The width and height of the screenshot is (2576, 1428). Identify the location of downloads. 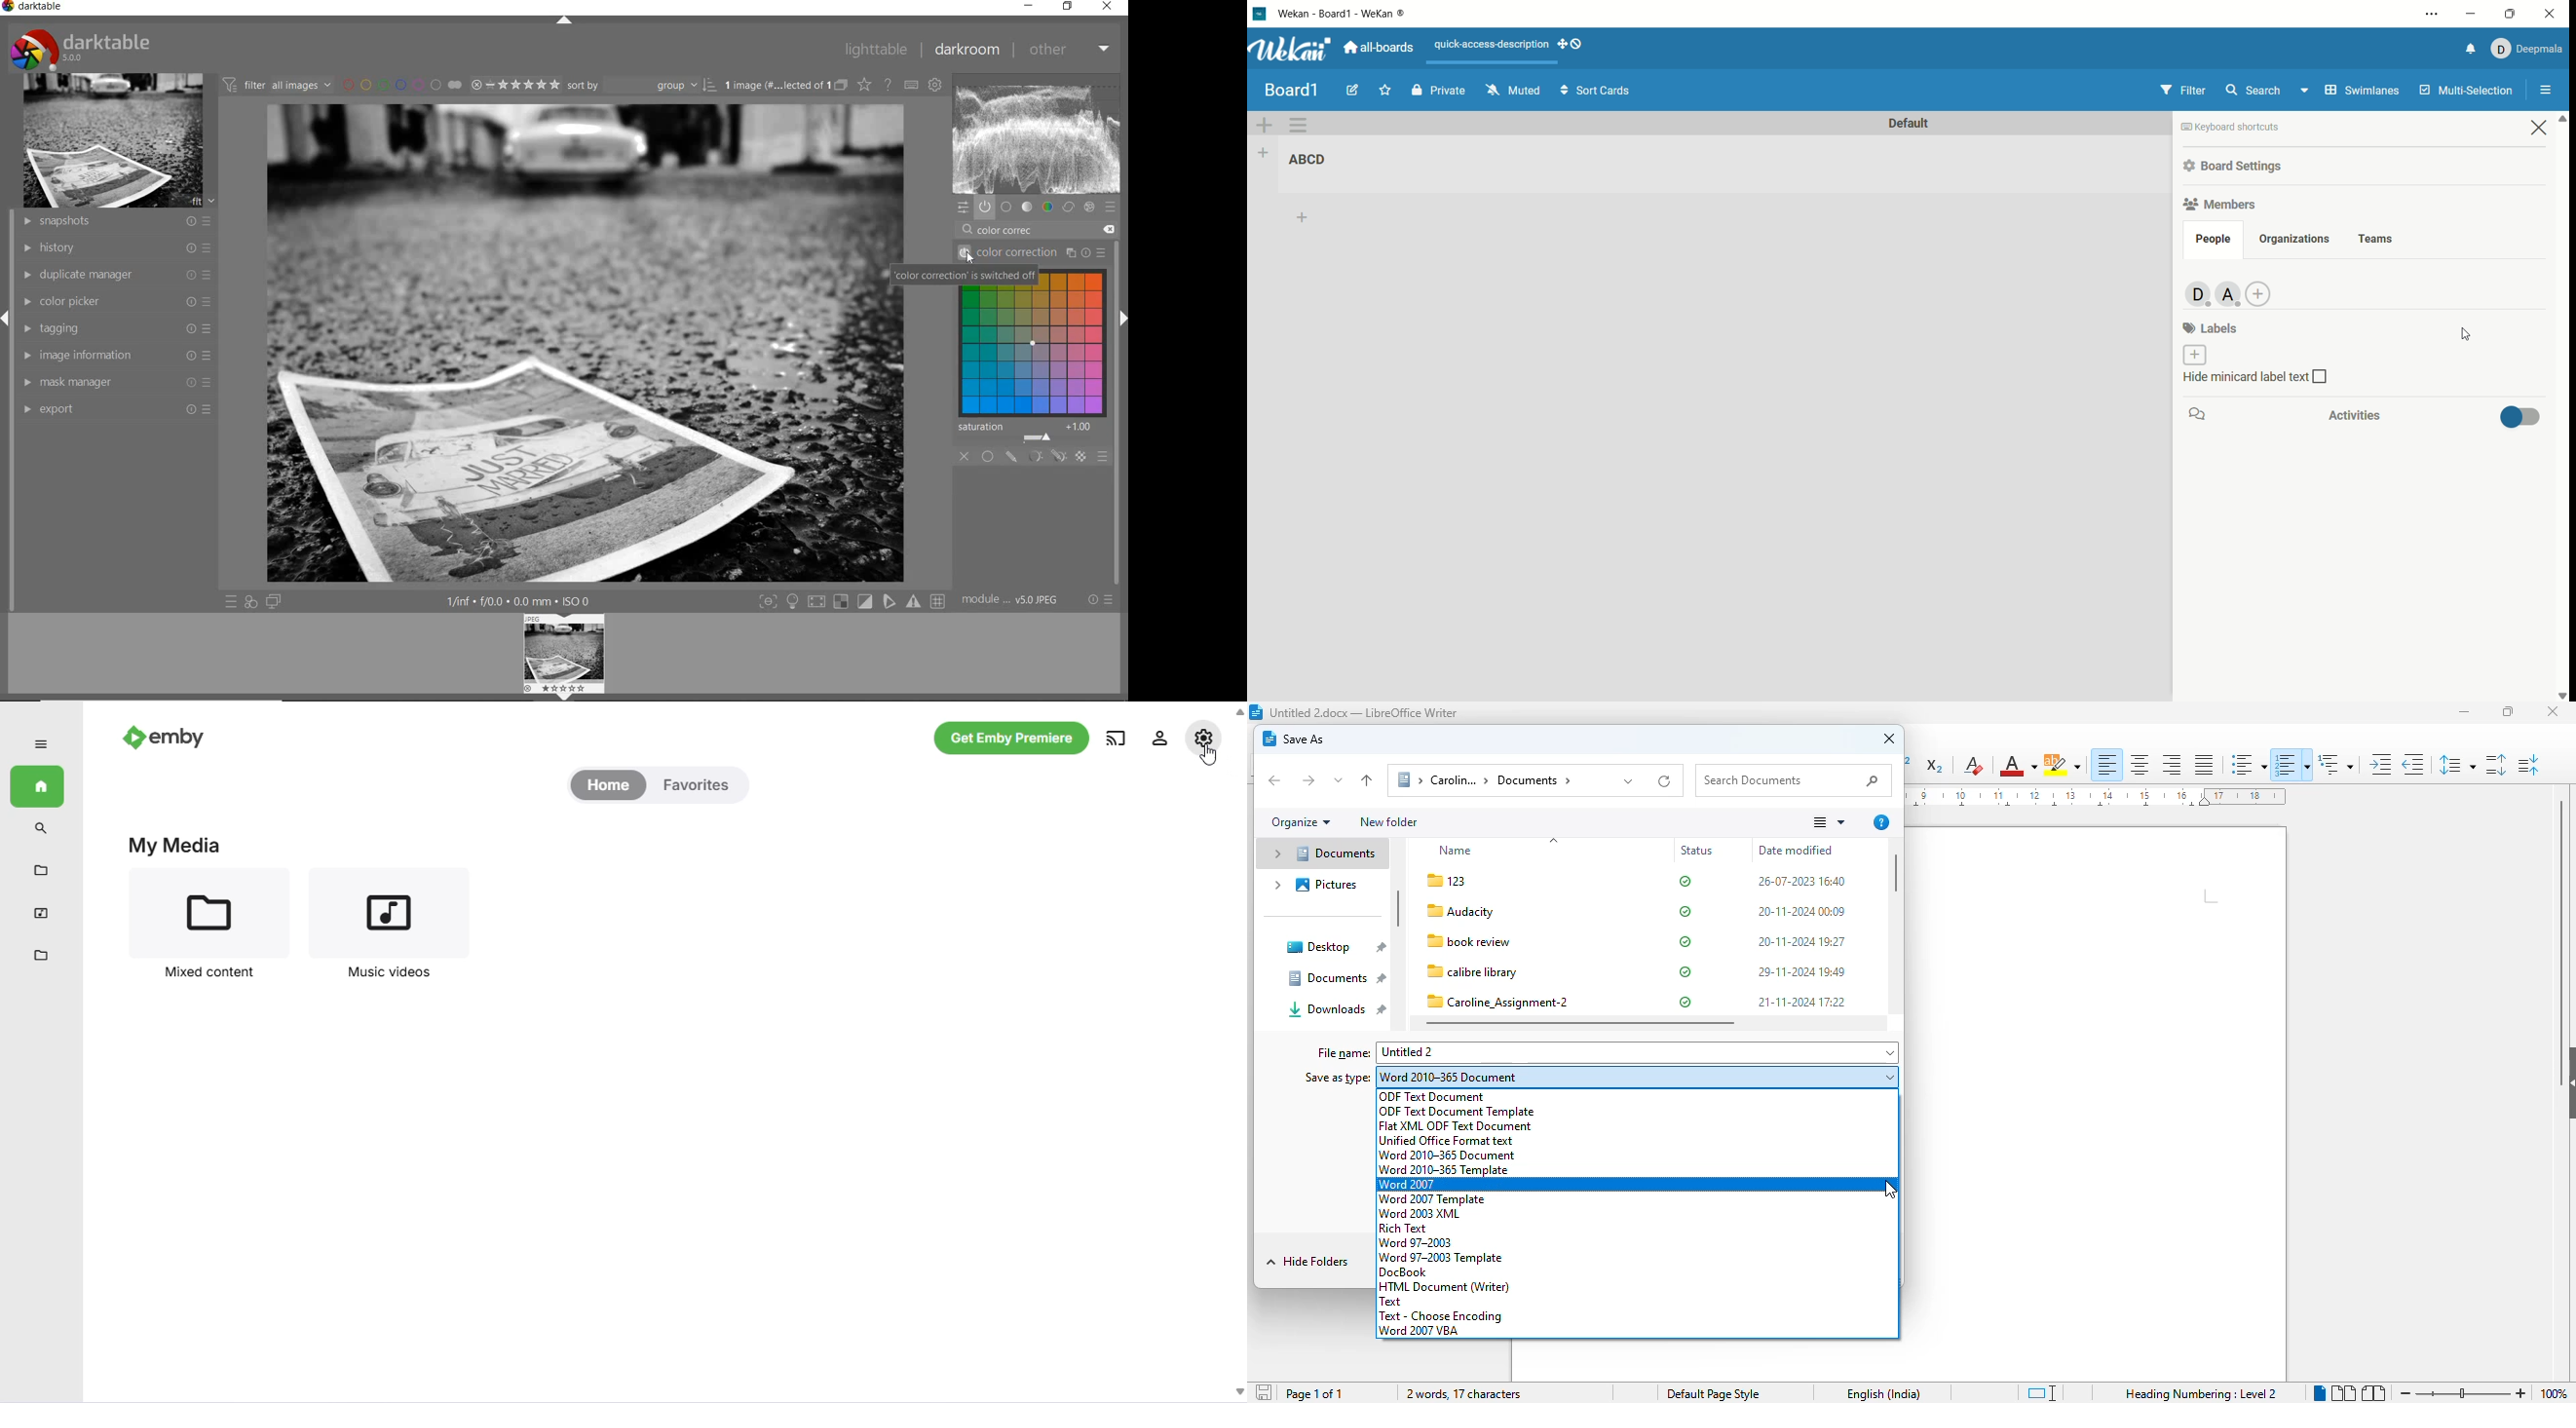
(1337, 1009).